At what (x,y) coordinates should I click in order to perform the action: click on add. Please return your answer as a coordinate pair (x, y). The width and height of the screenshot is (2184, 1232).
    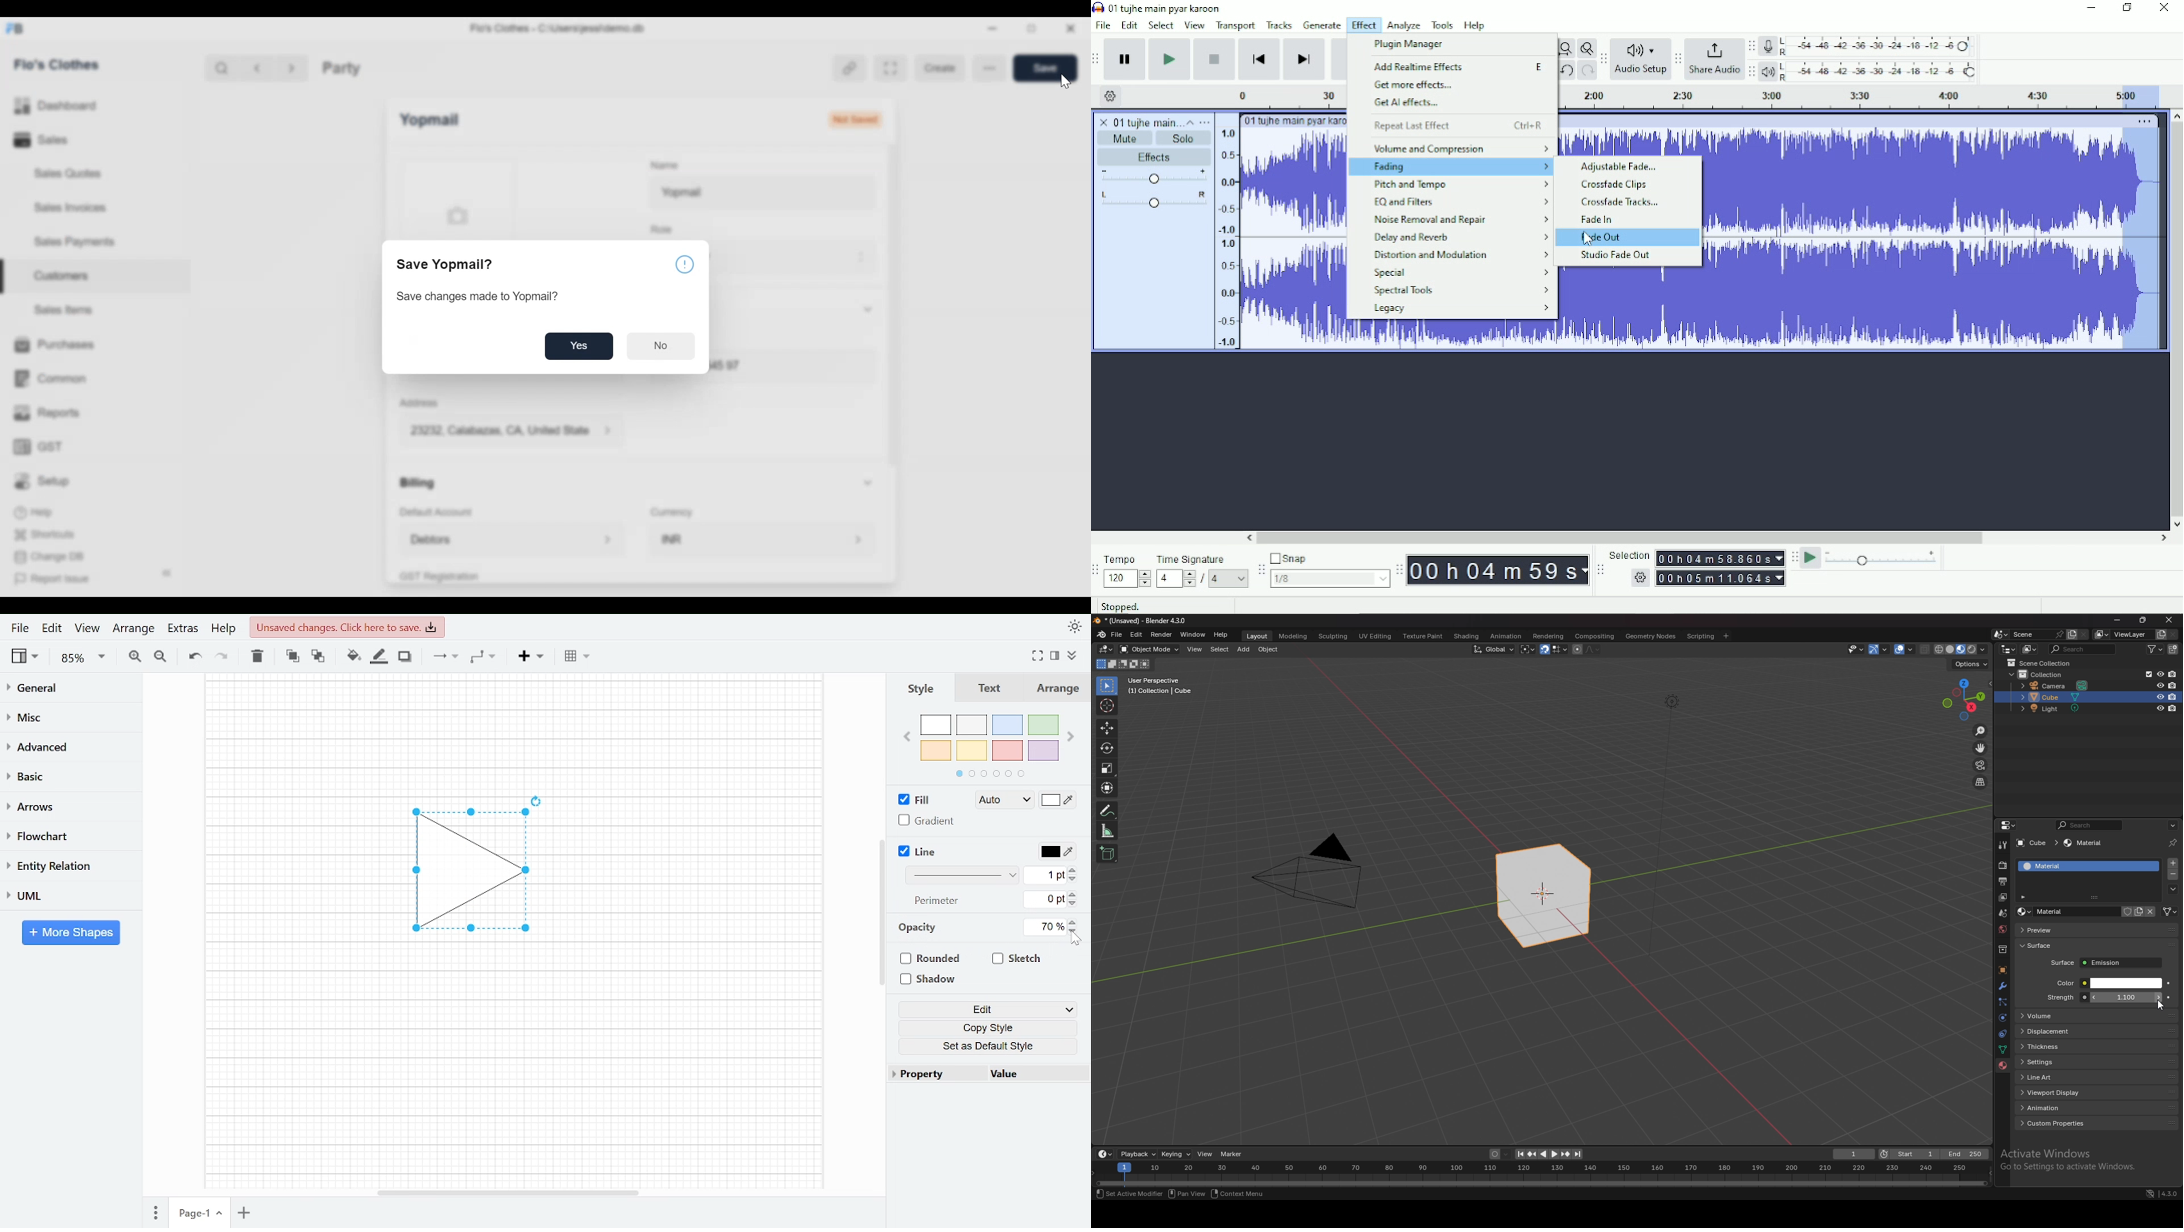
    Looking at the image, I should click on (1245, 649).